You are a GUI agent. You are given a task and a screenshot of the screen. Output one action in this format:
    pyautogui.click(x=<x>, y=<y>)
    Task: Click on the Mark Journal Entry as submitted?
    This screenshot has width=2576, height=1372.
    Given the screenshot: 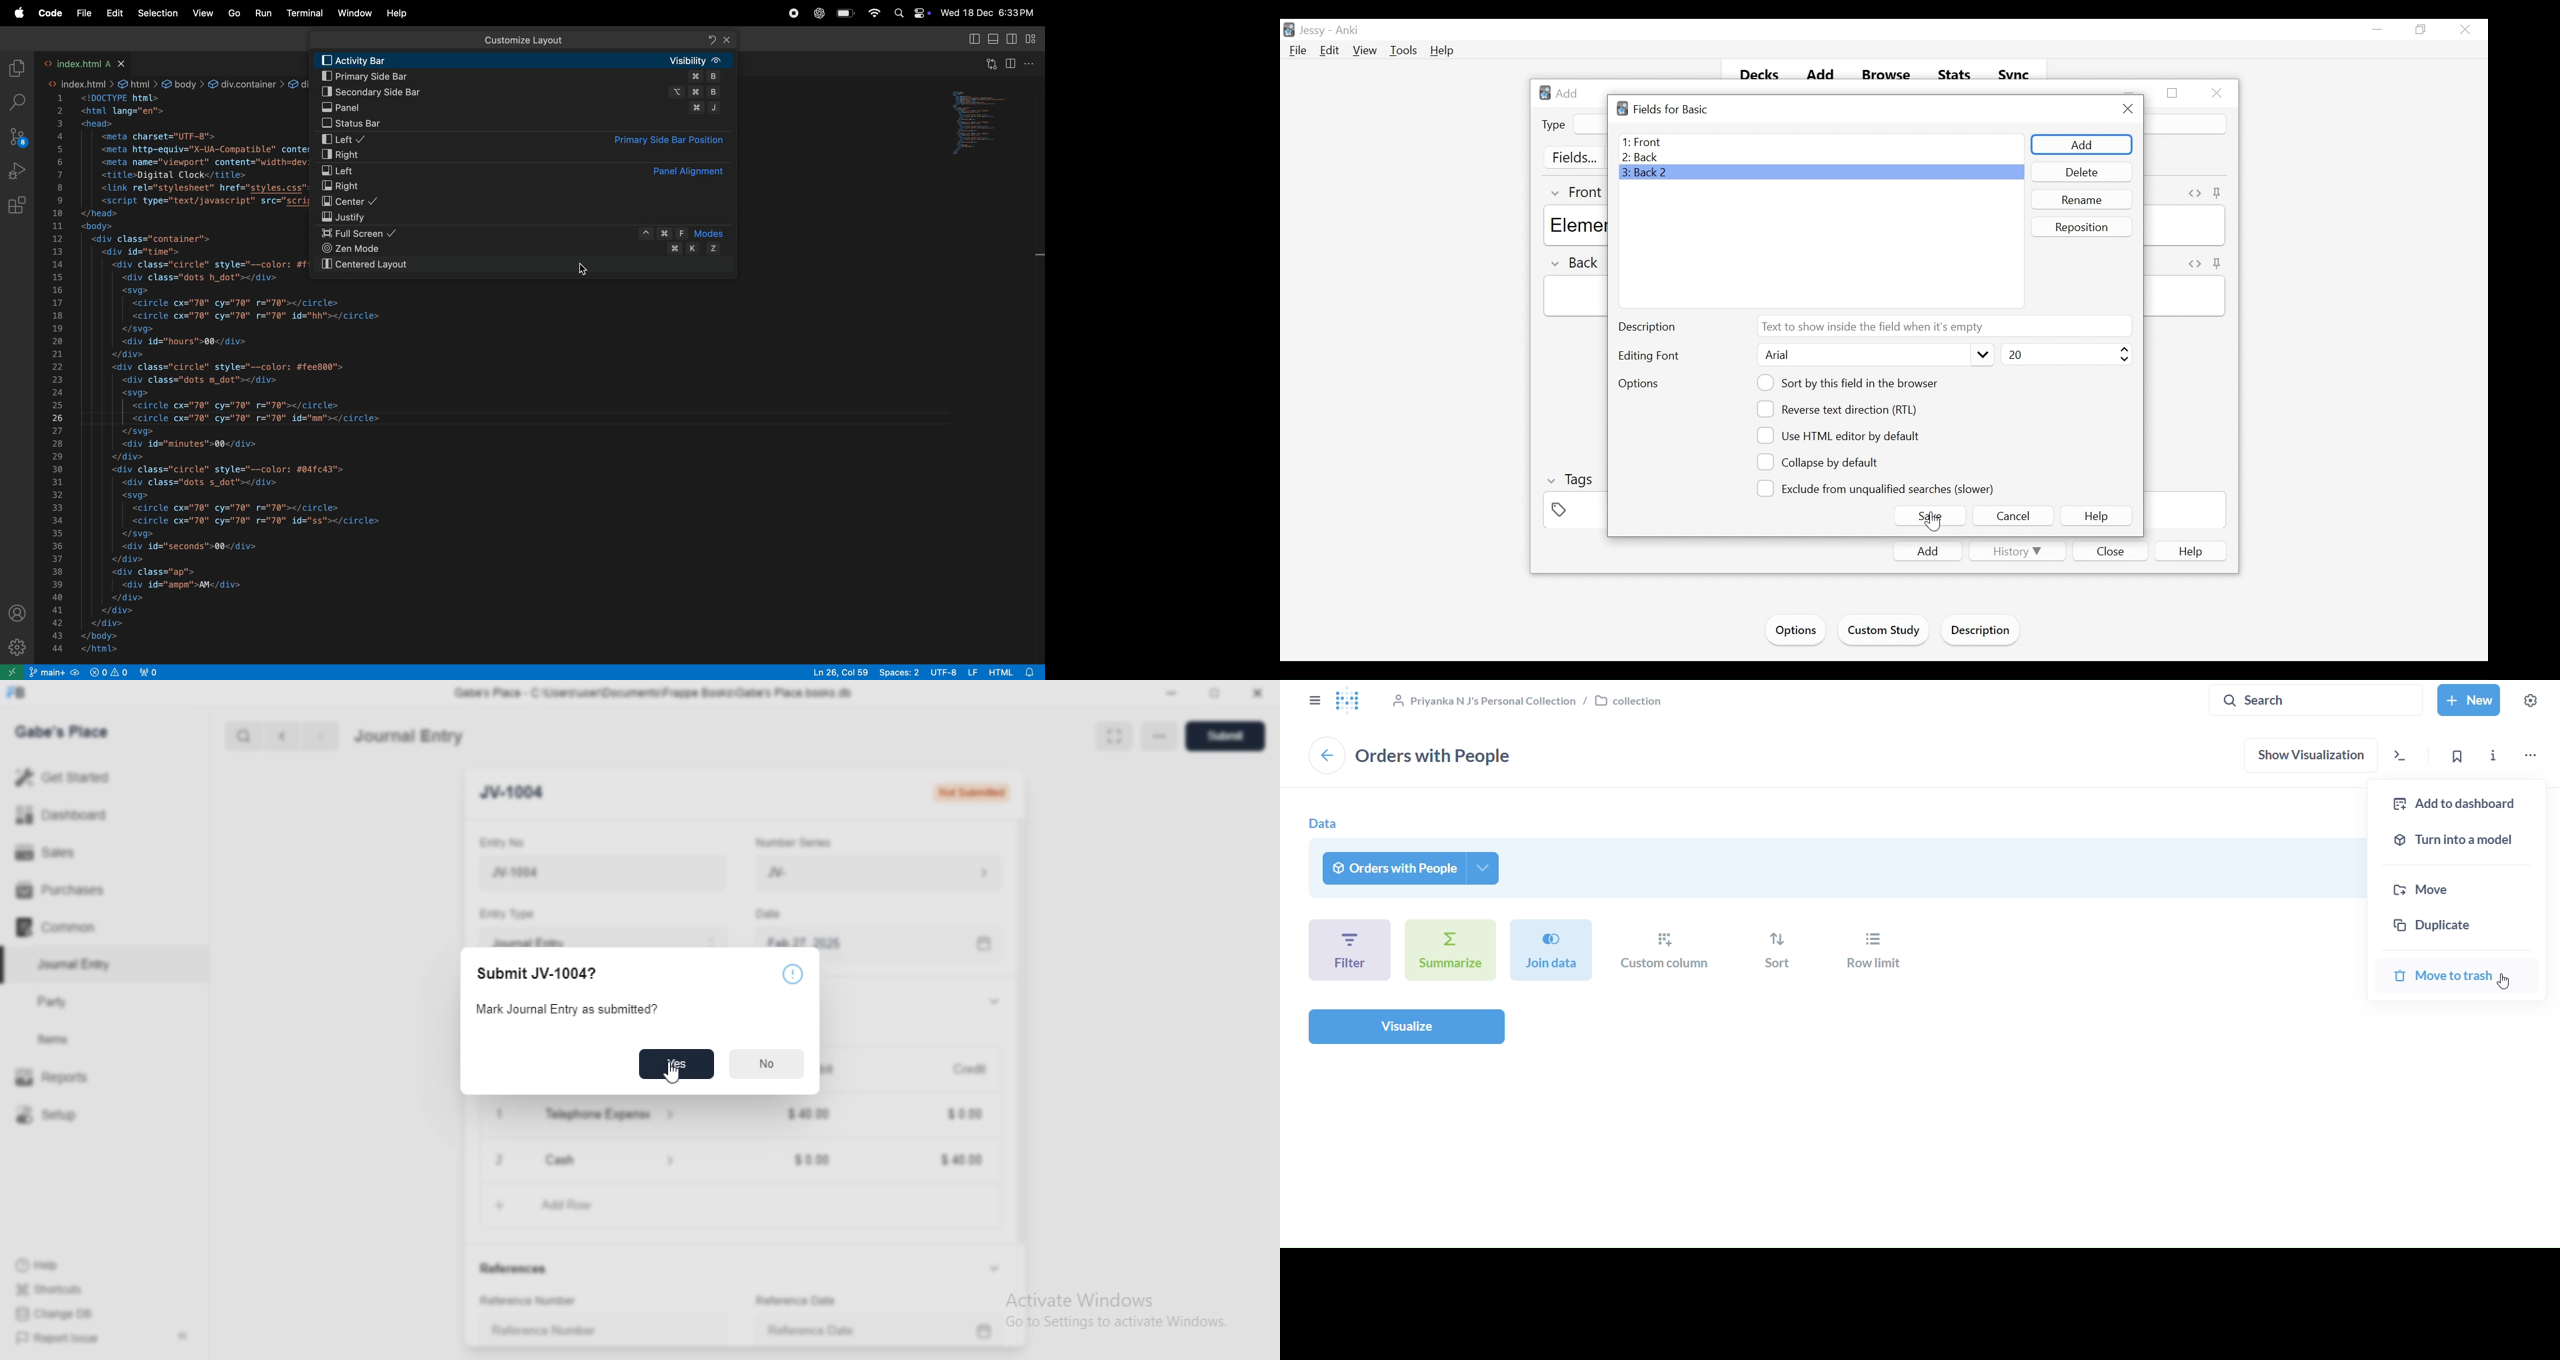 What is the action you would take?
    pyautogui.click(x=567, y=1009)
    